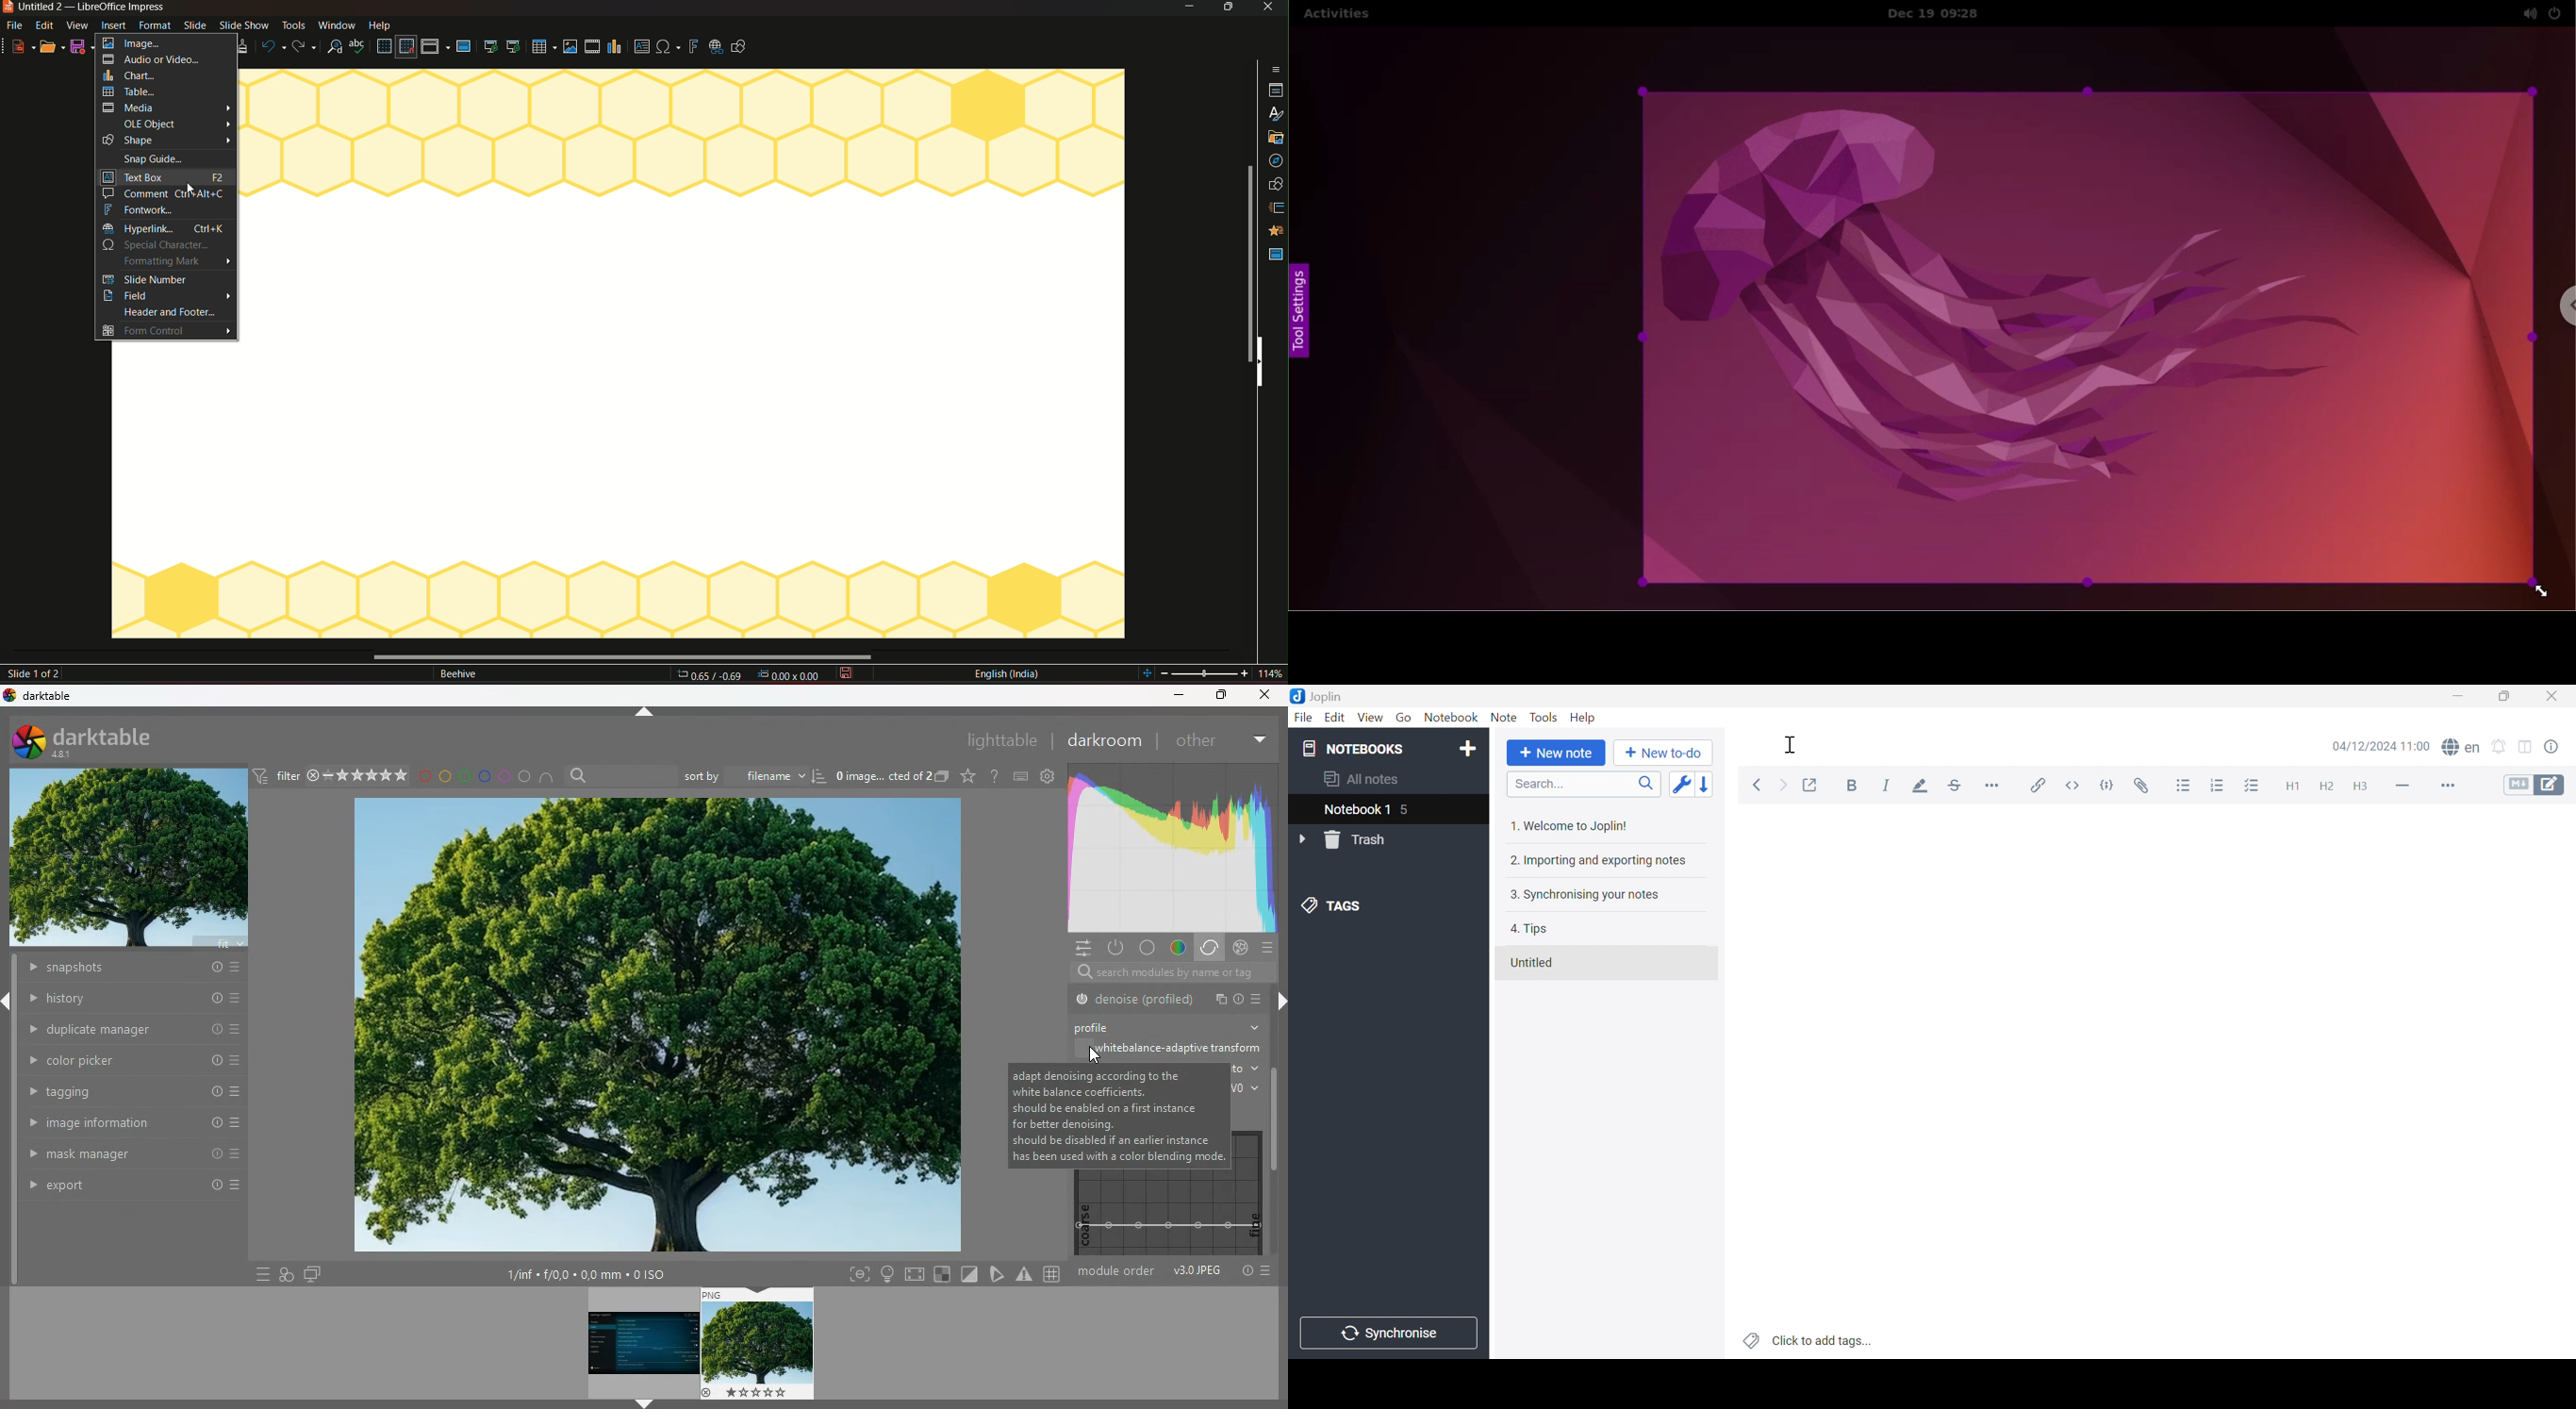 The image size is (2576, 1428). What do you see at coordinates (124, 1122) in the screenshot?
I see `image information` at bounding box center [124, 1122].